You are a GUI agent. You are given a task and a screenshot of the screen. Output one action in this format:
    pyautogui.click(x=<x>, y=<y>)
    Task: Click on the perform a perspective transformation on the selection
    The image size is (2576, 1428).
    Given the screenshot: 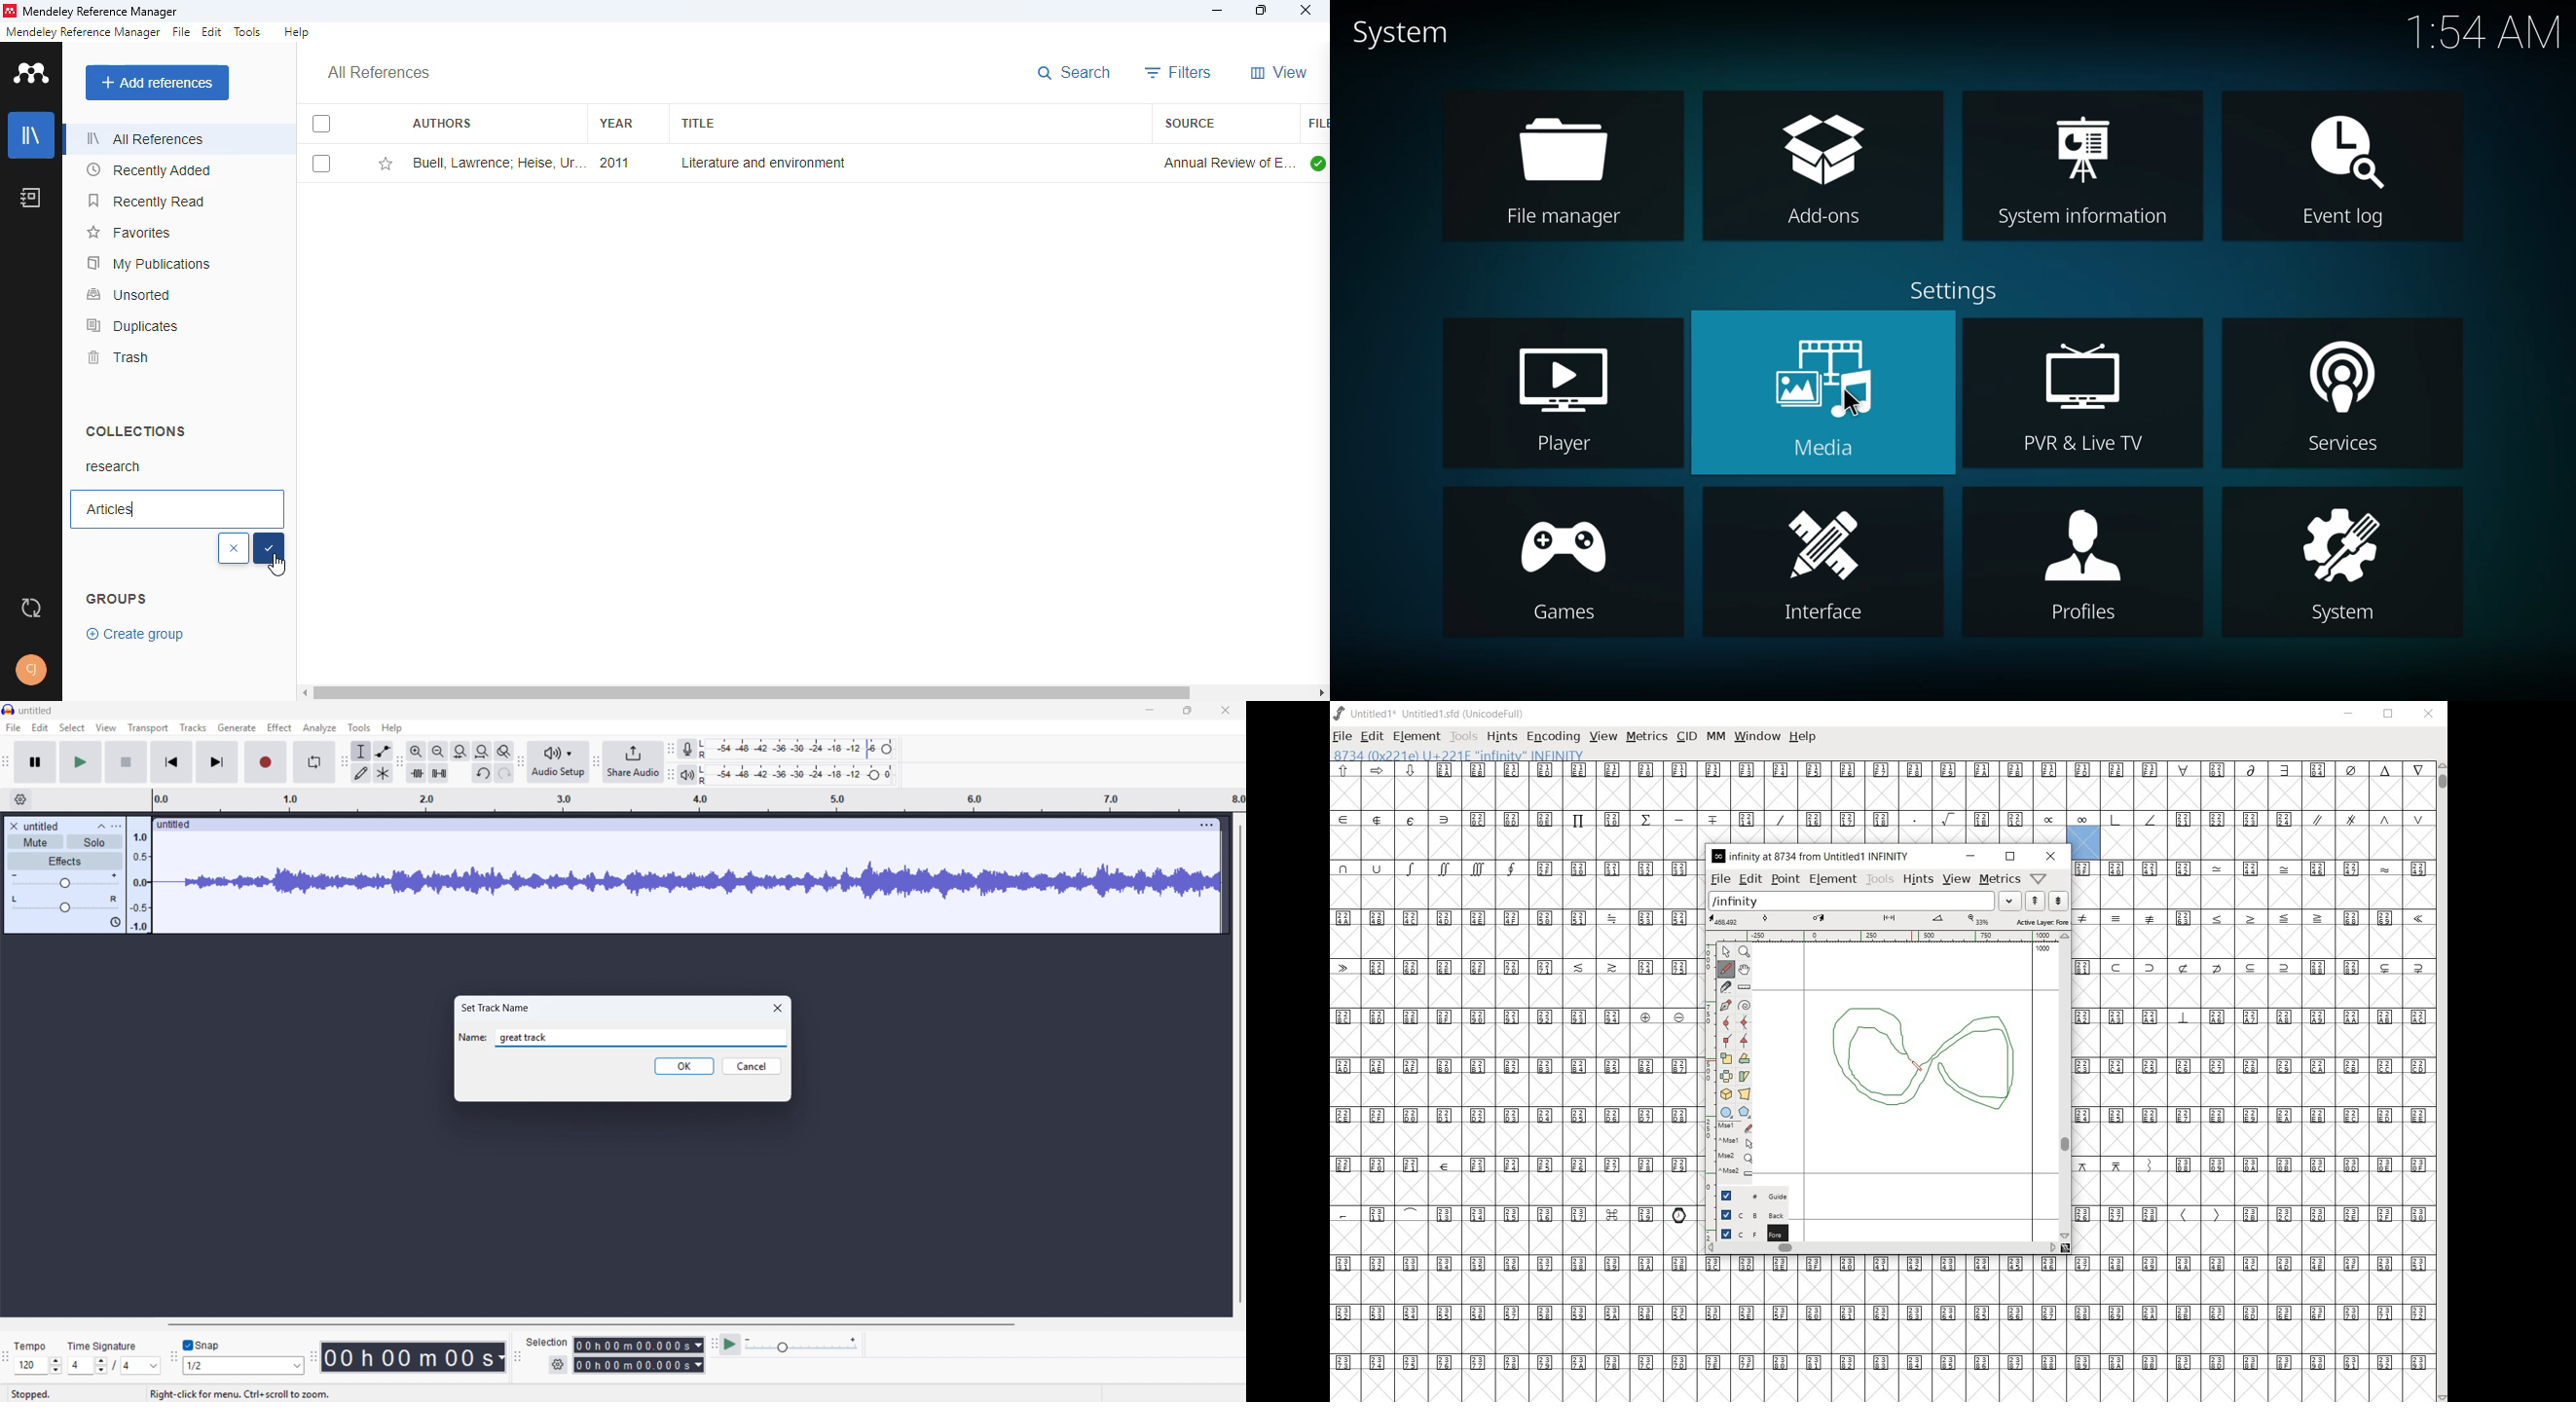 What is the action you would take?
    pyautogui.click(x=1745, y=1093)
    